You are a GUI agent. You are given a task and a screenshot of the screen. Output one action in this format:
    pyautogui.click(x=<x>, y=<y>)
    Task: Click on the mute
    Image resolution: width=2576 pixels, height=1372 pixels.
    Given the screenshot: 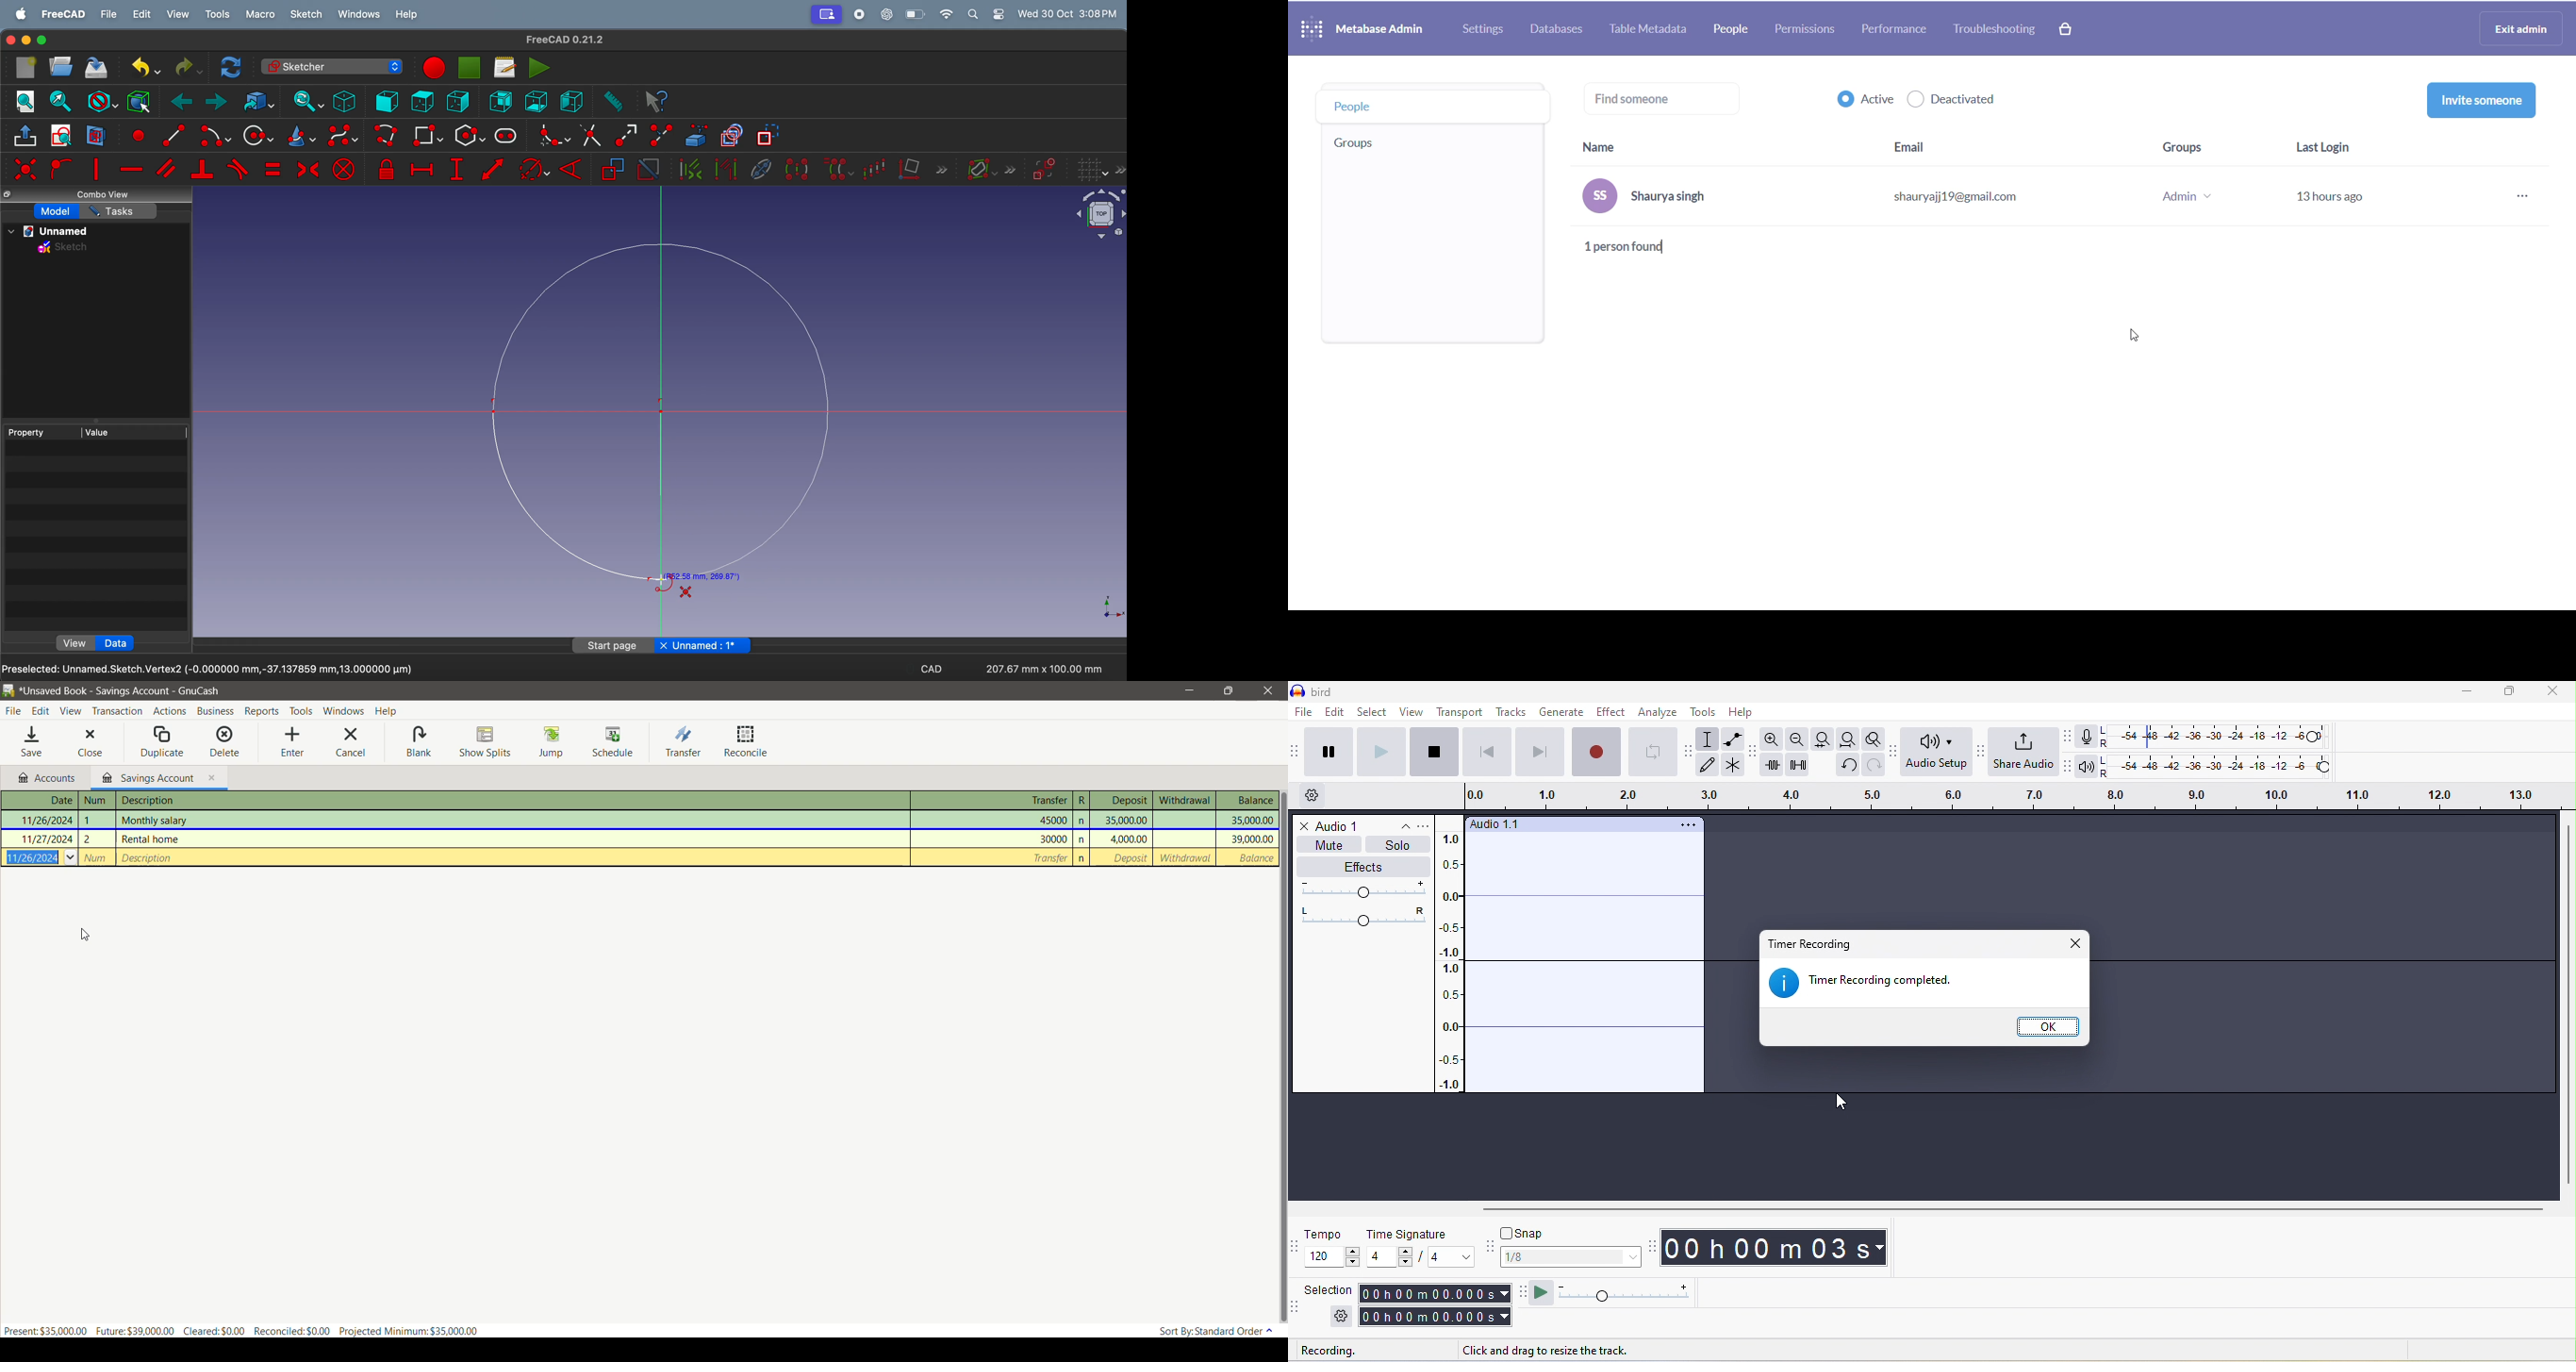 What is the action you would take?
    pyautogui.click(x=1329, y=847)
    